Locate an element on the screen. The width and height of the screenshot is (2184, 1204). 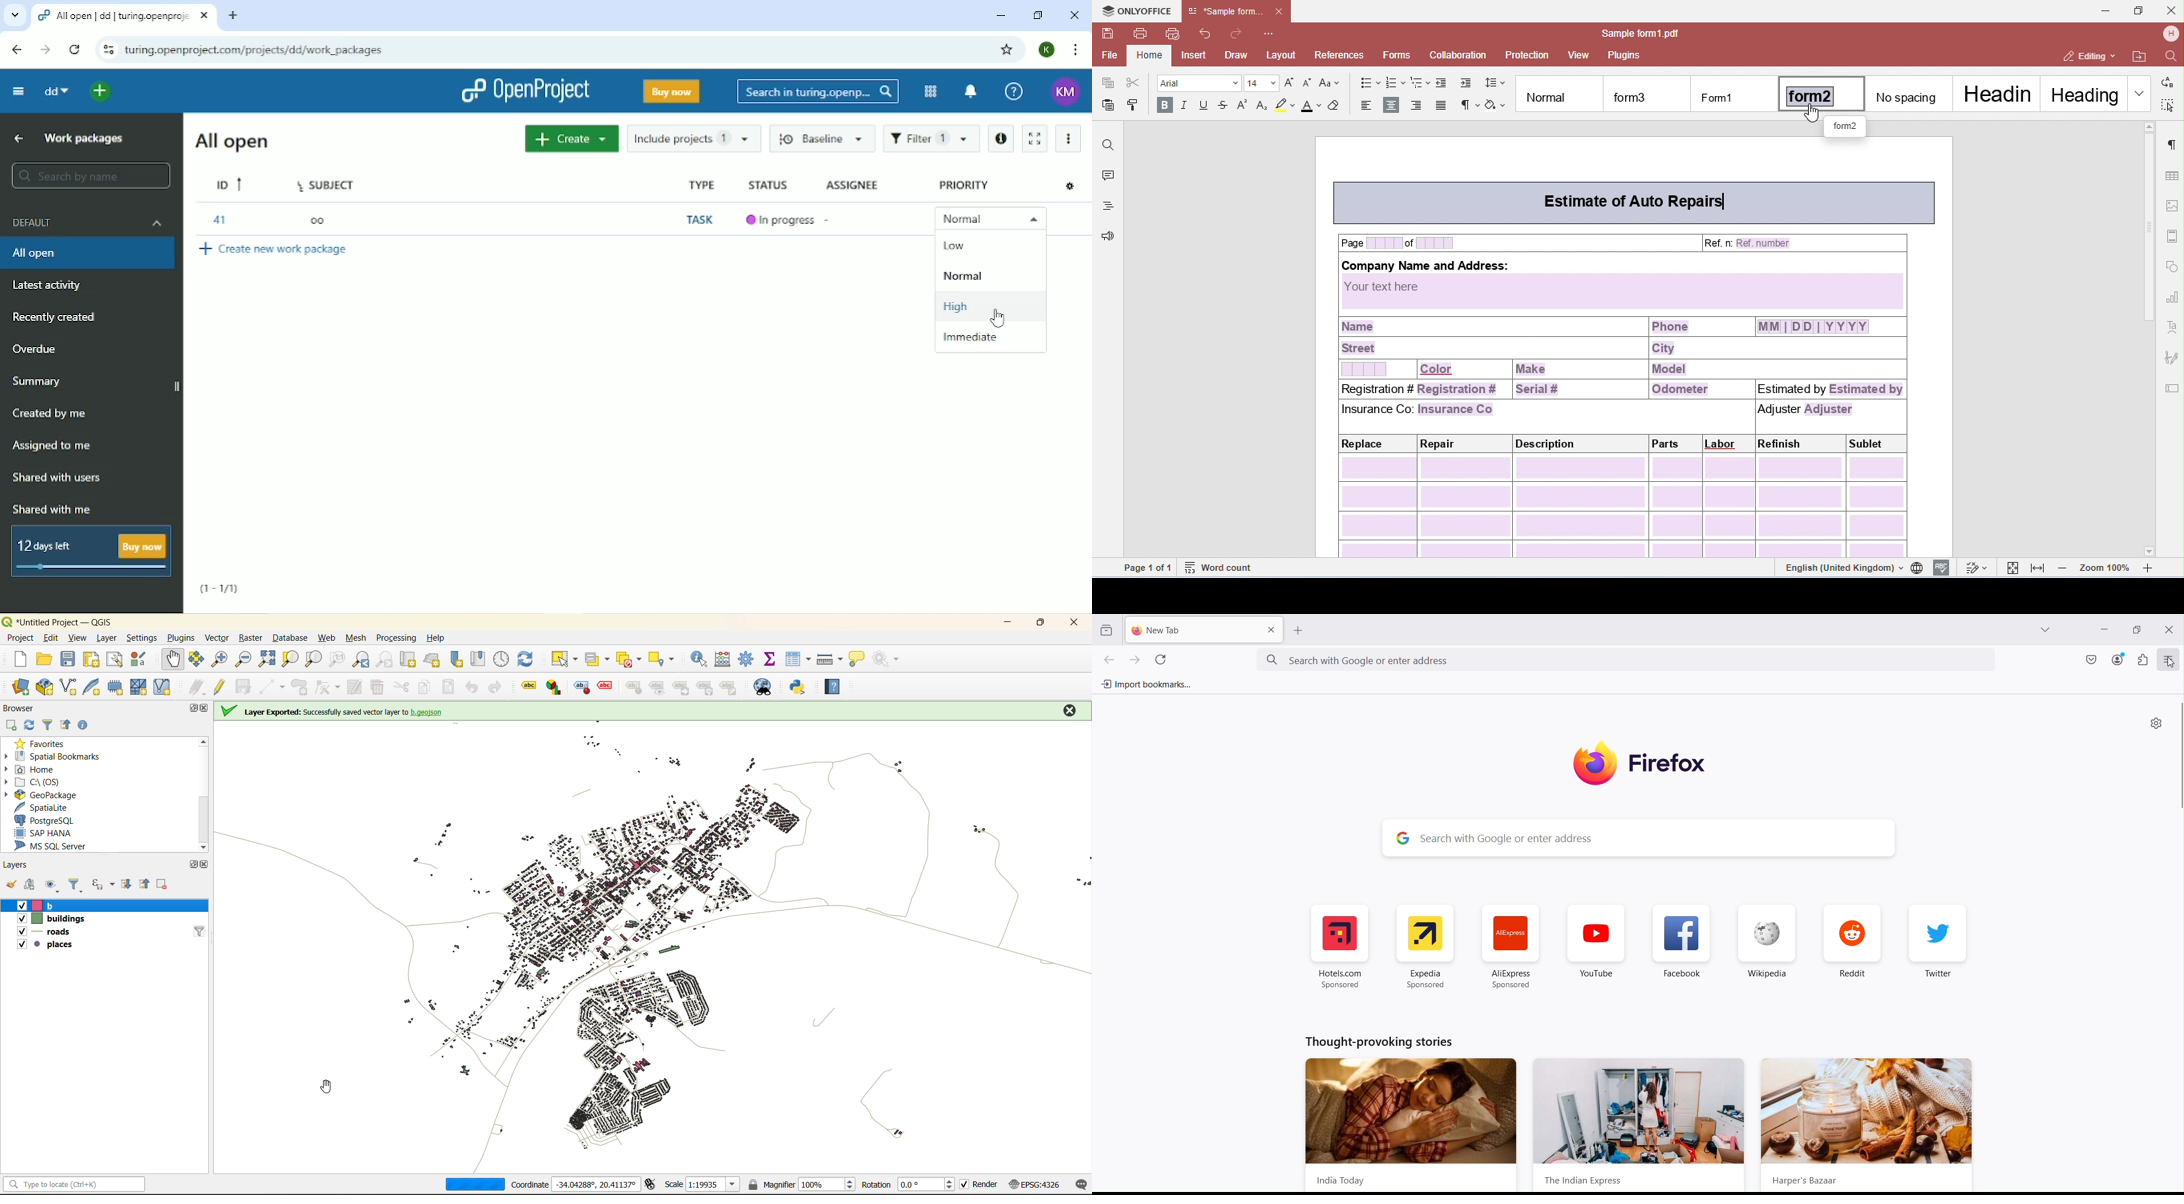
View recent browsing across windows and devices is located at coordinates (1105, 631).